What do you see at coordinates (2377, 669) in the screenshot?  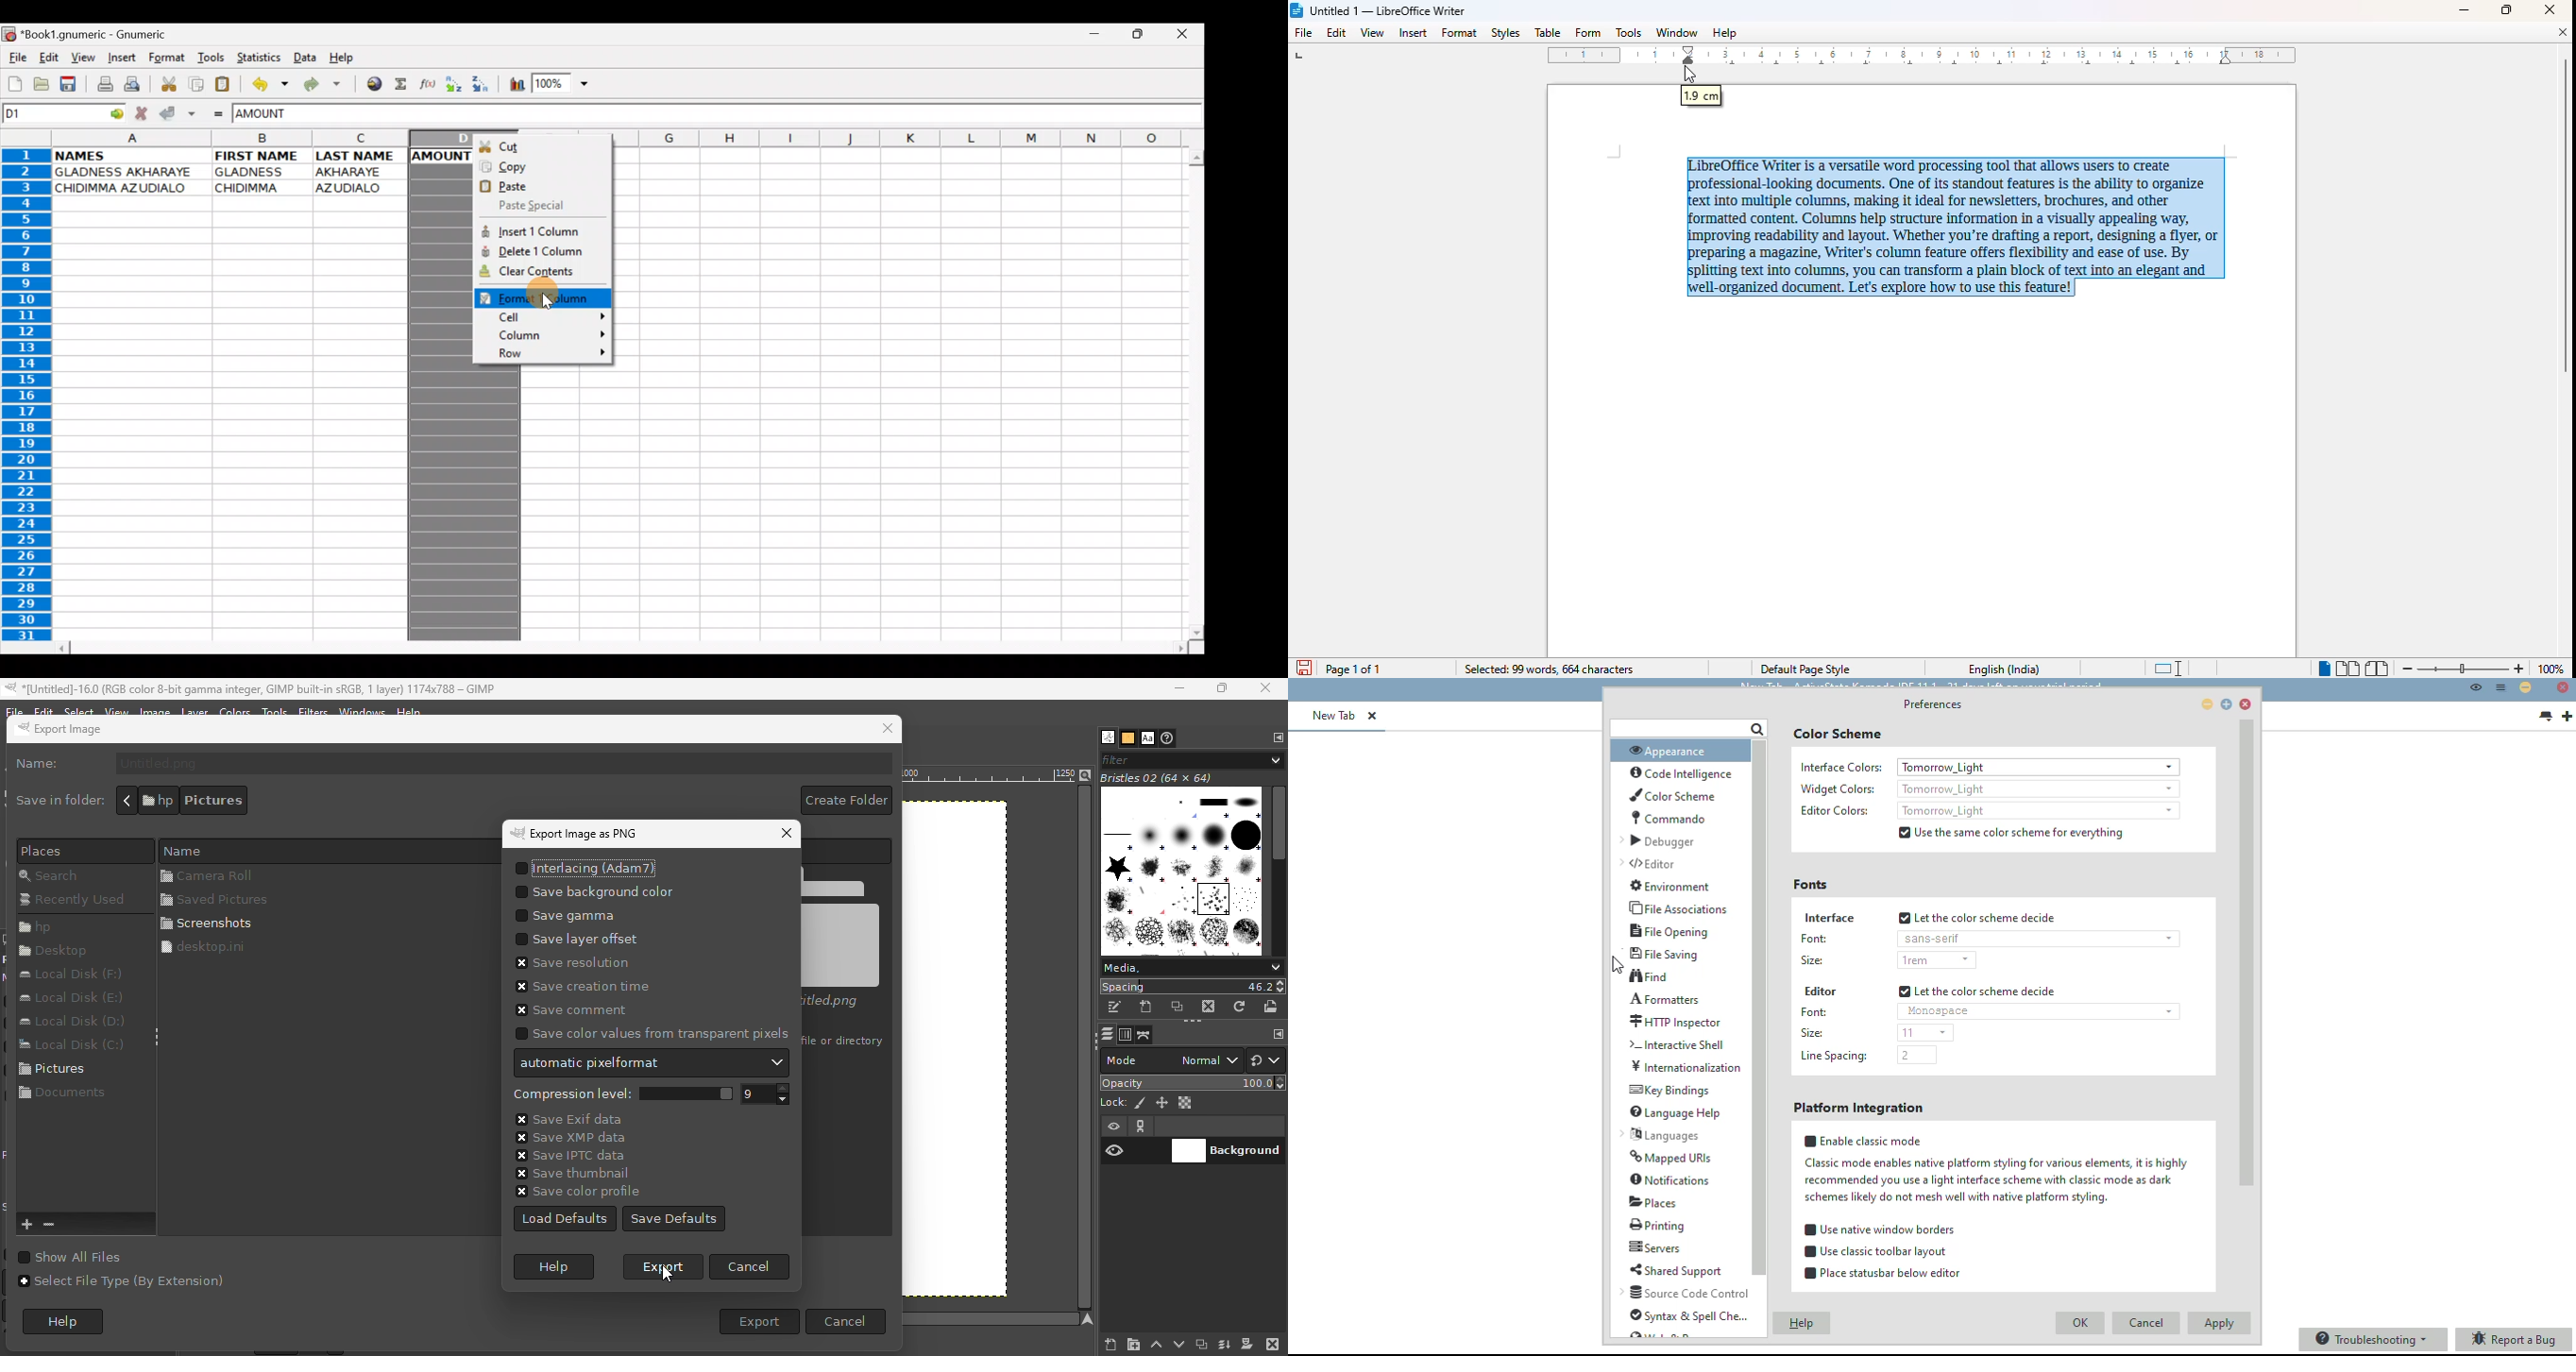 I see `book view` at bounding box center [2377, 669].